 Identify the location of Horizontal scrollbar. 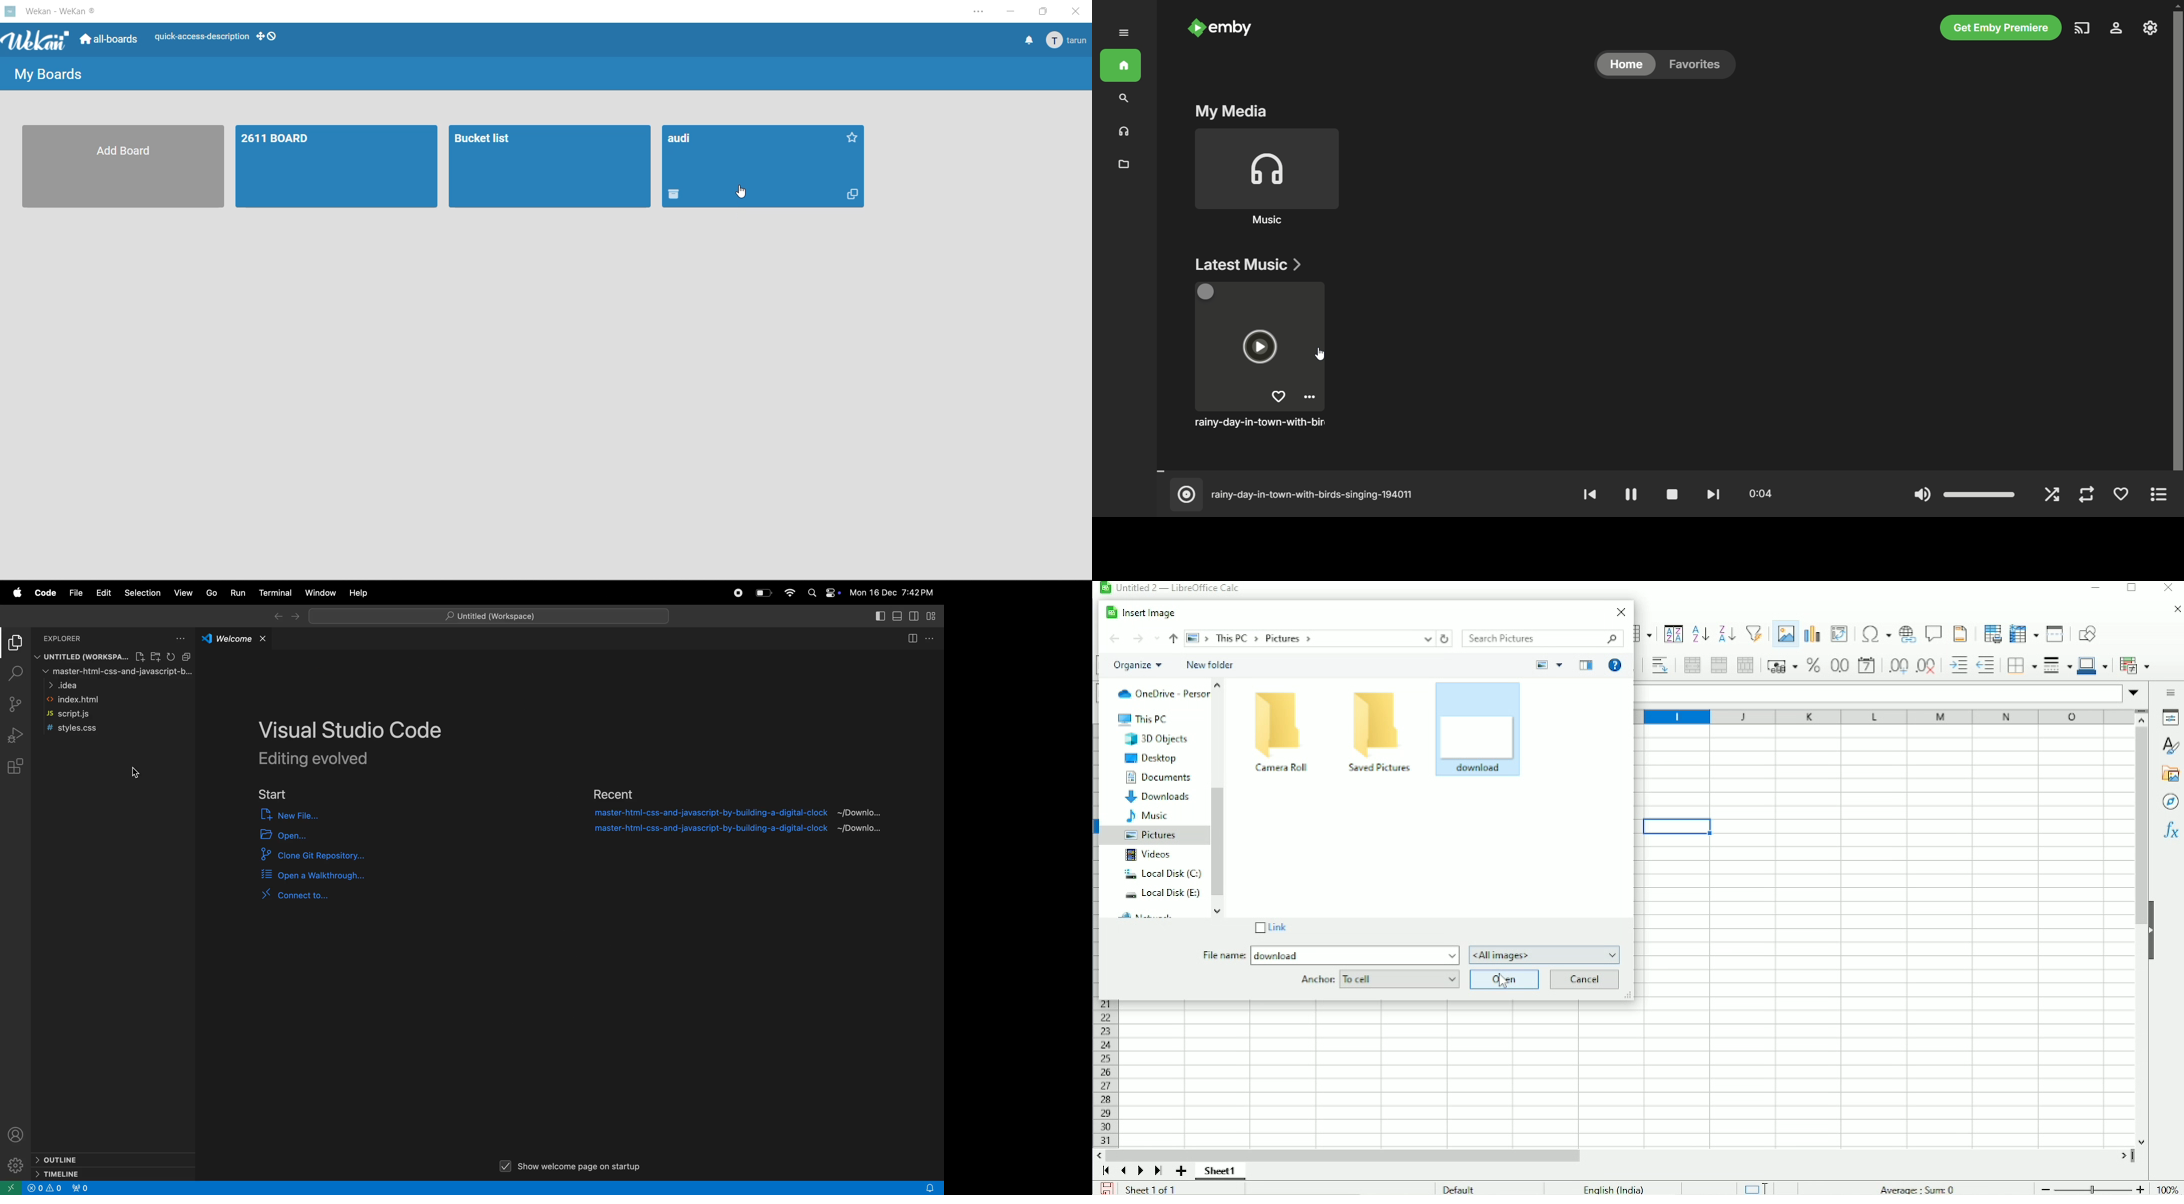
(1620, 1154).